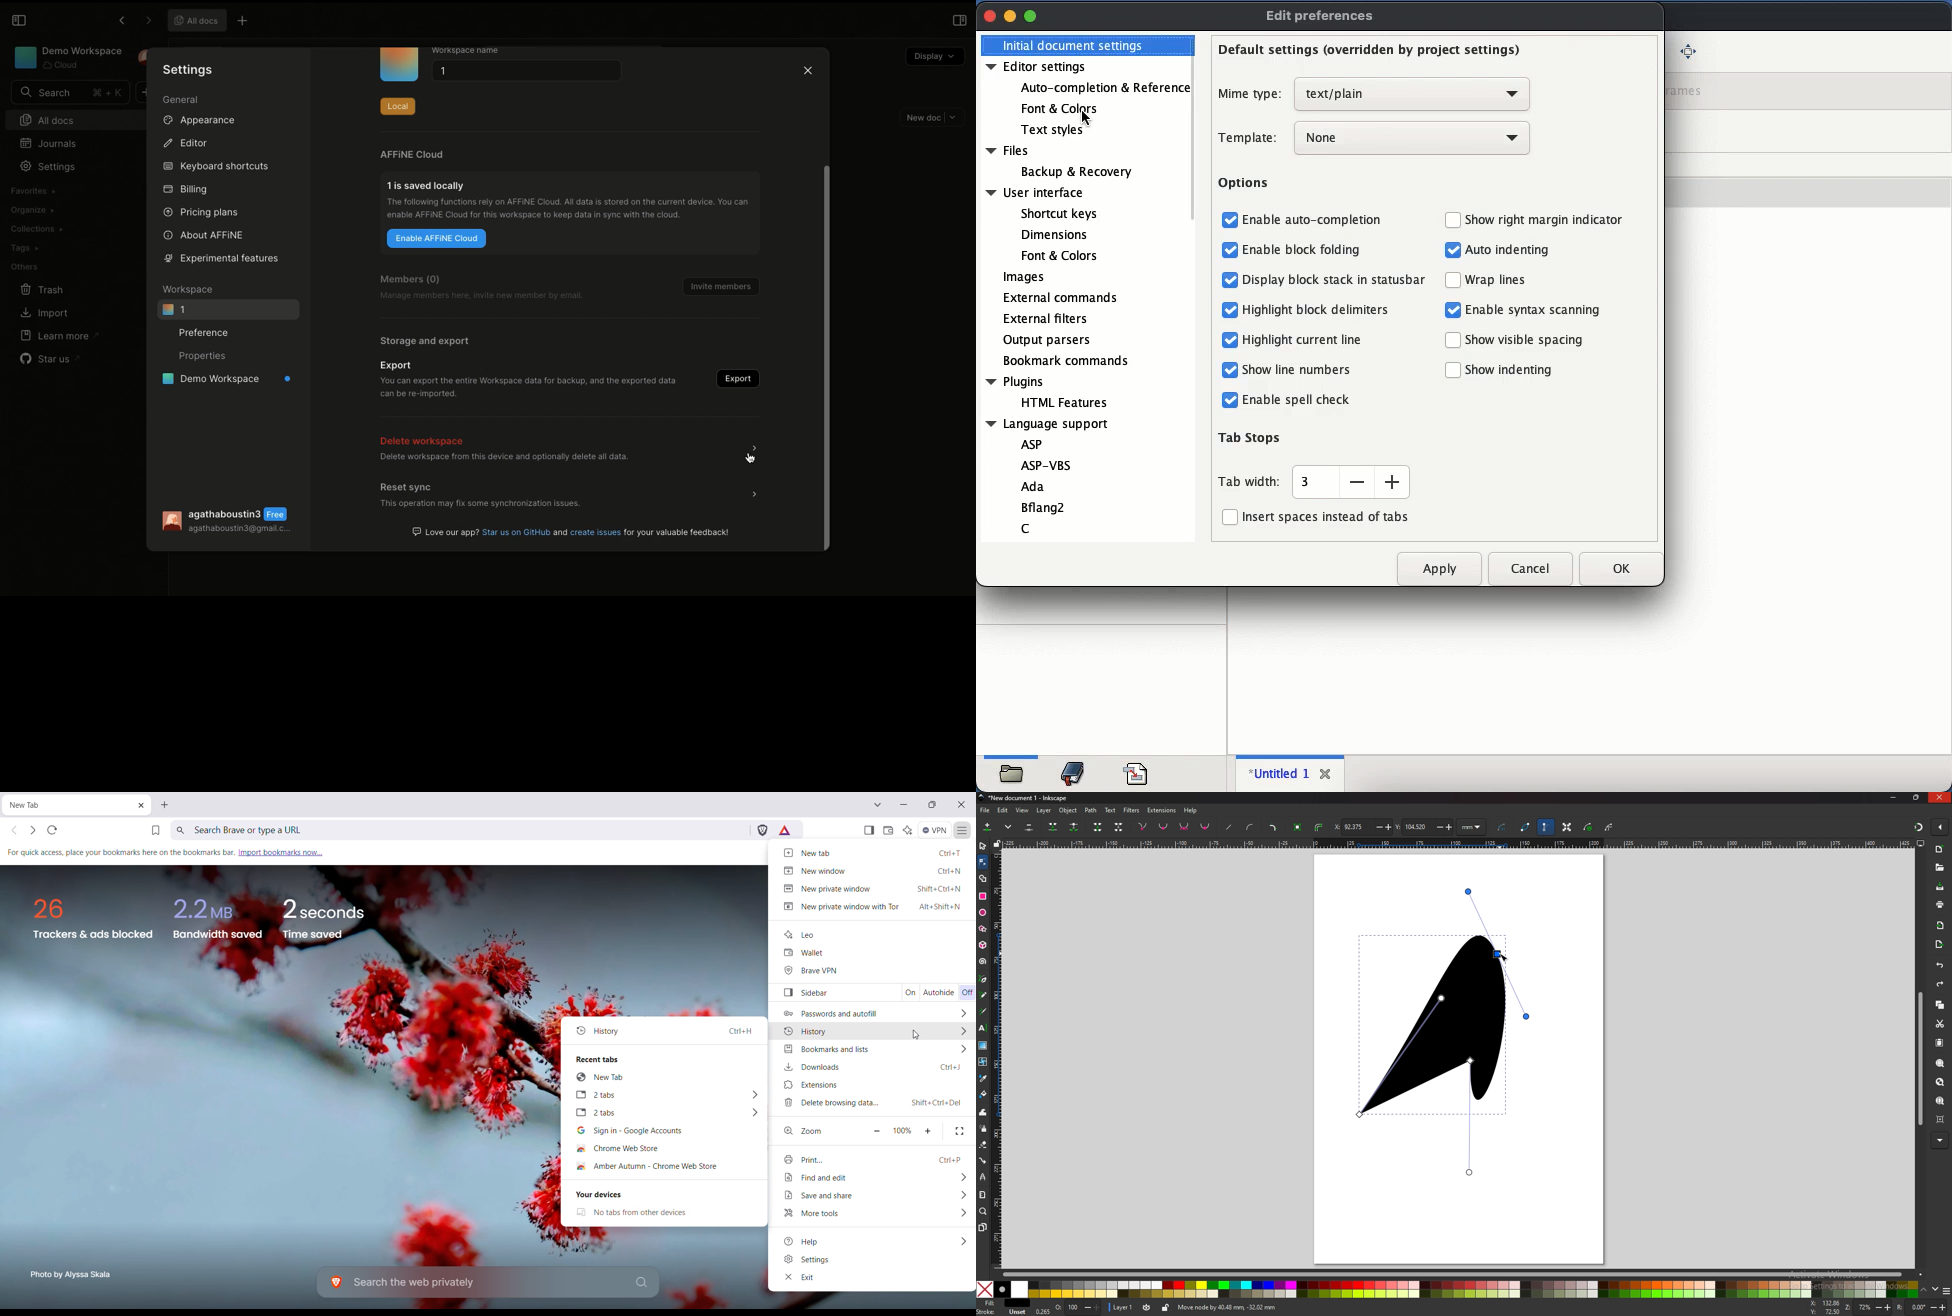 This screenshot has width=1960, height=1316. What do you see at coordinates (1070, 810) in the screenshot?
I see `object` at bounding box center [1070, 810].